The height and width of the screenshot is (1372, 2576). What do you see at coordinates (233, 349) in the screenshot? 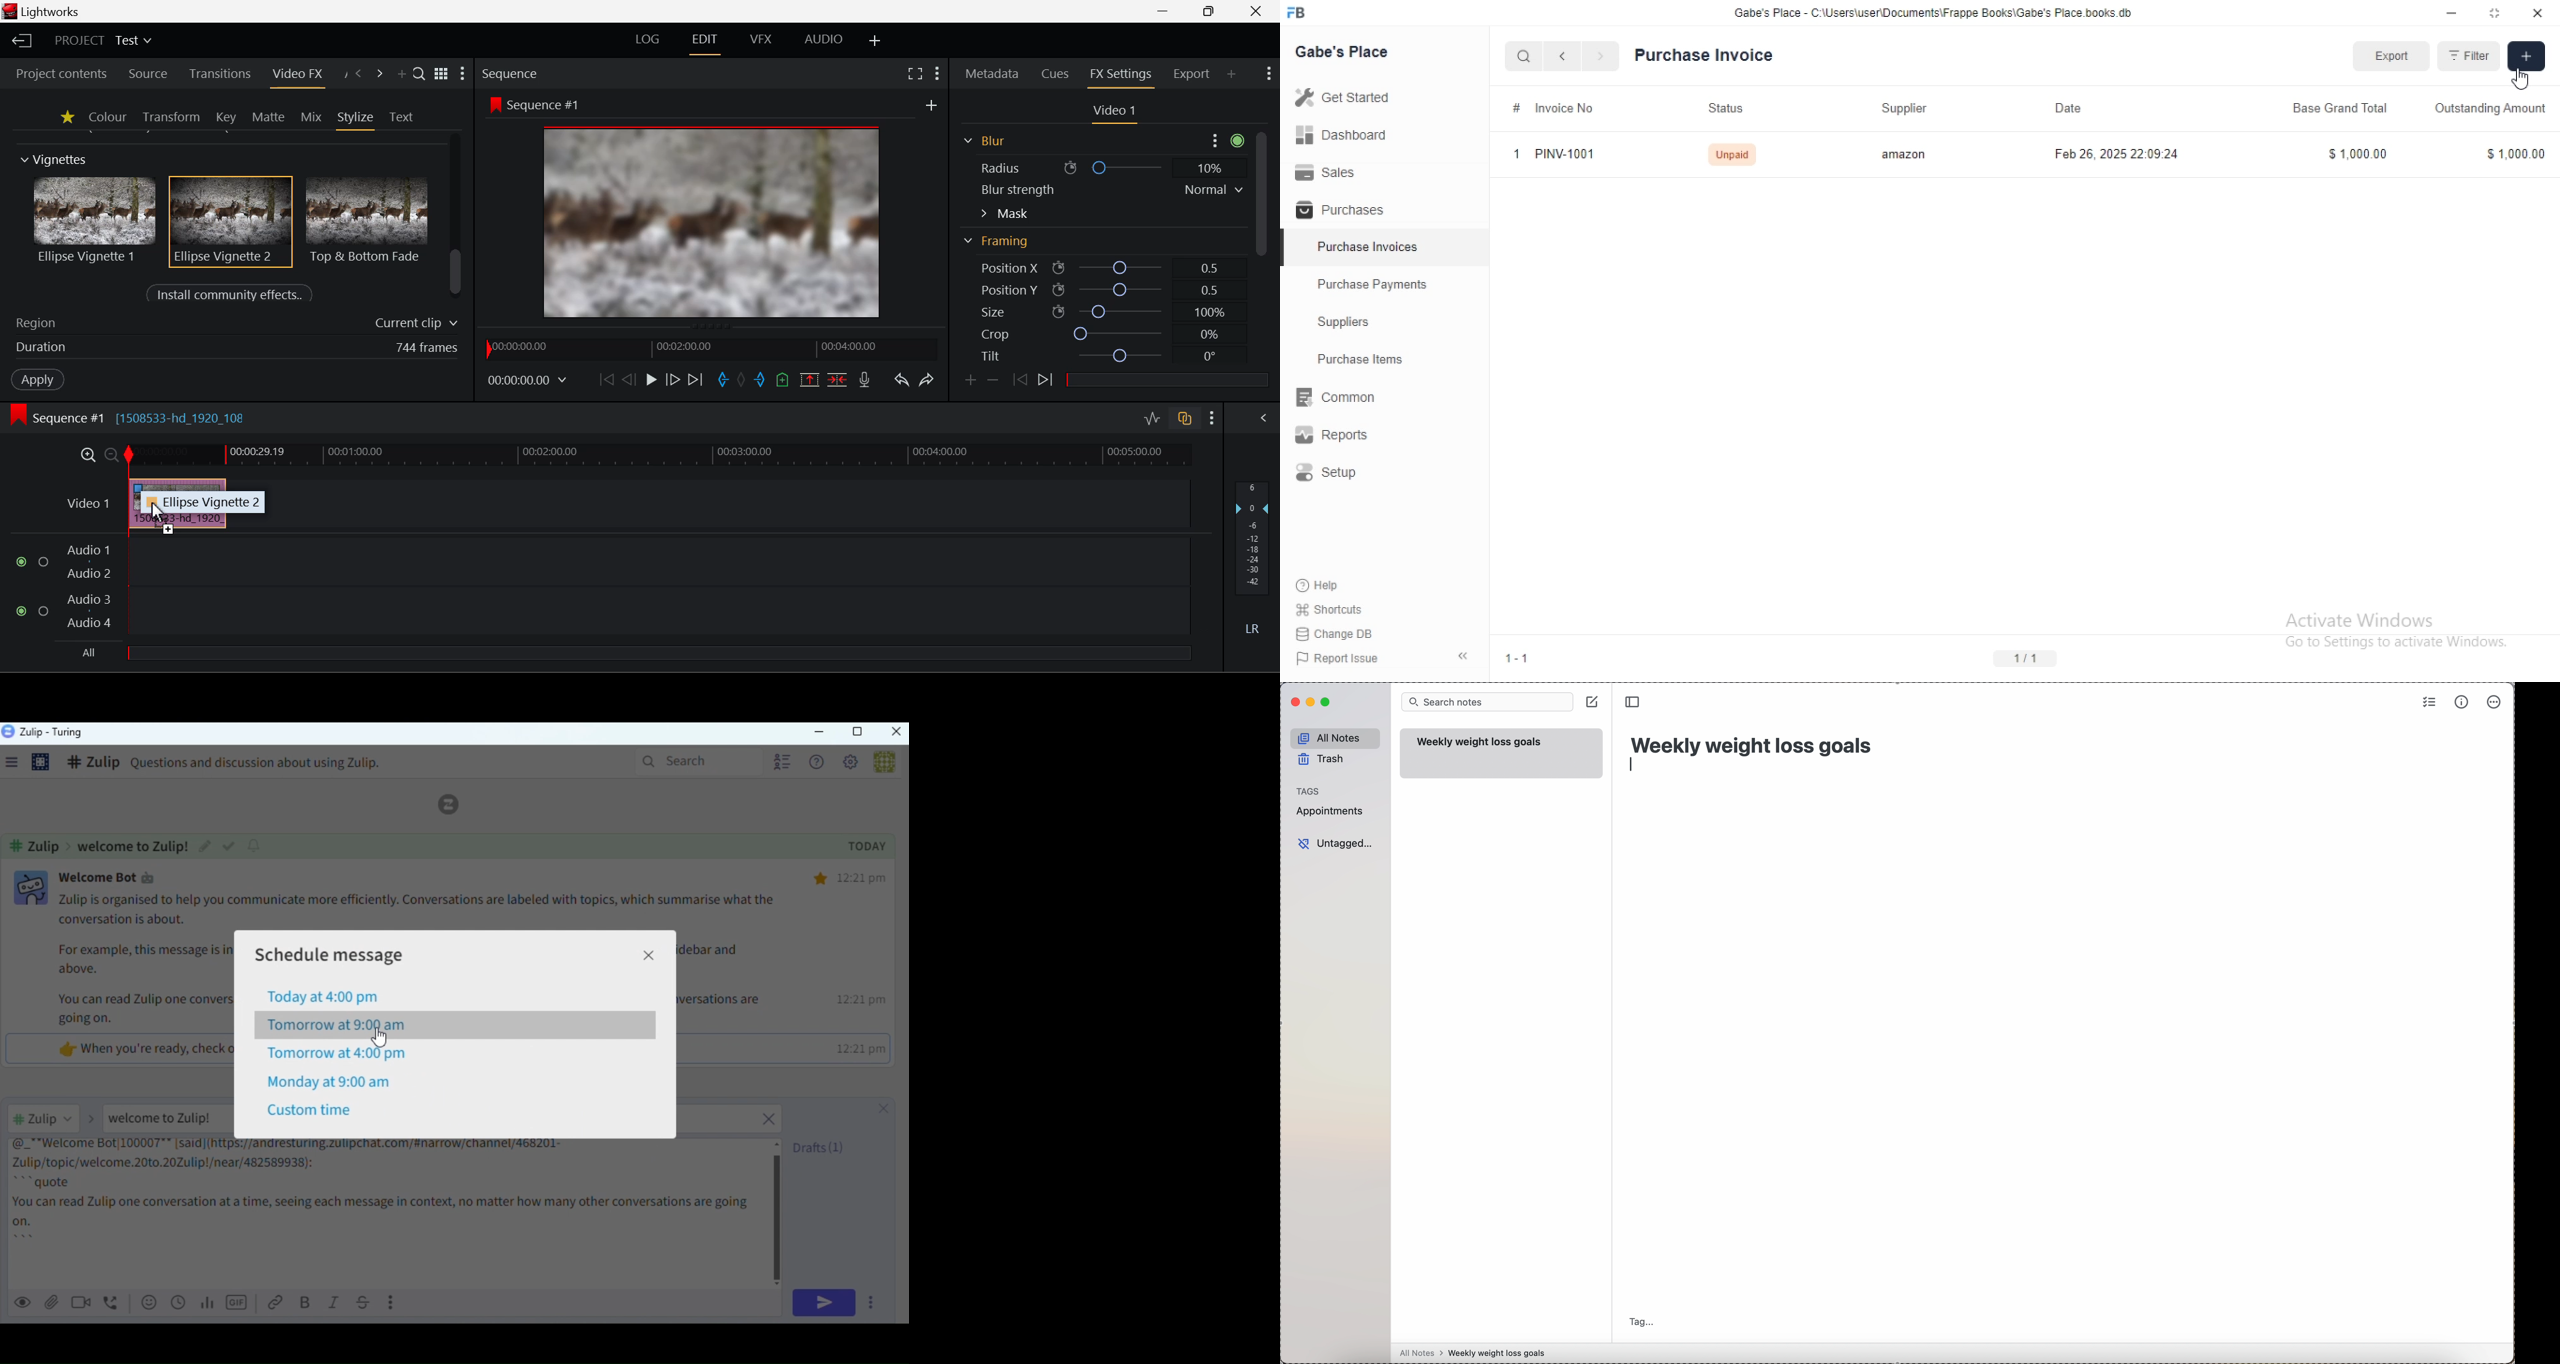
I see `Duration` at bounding box center [233, 349].